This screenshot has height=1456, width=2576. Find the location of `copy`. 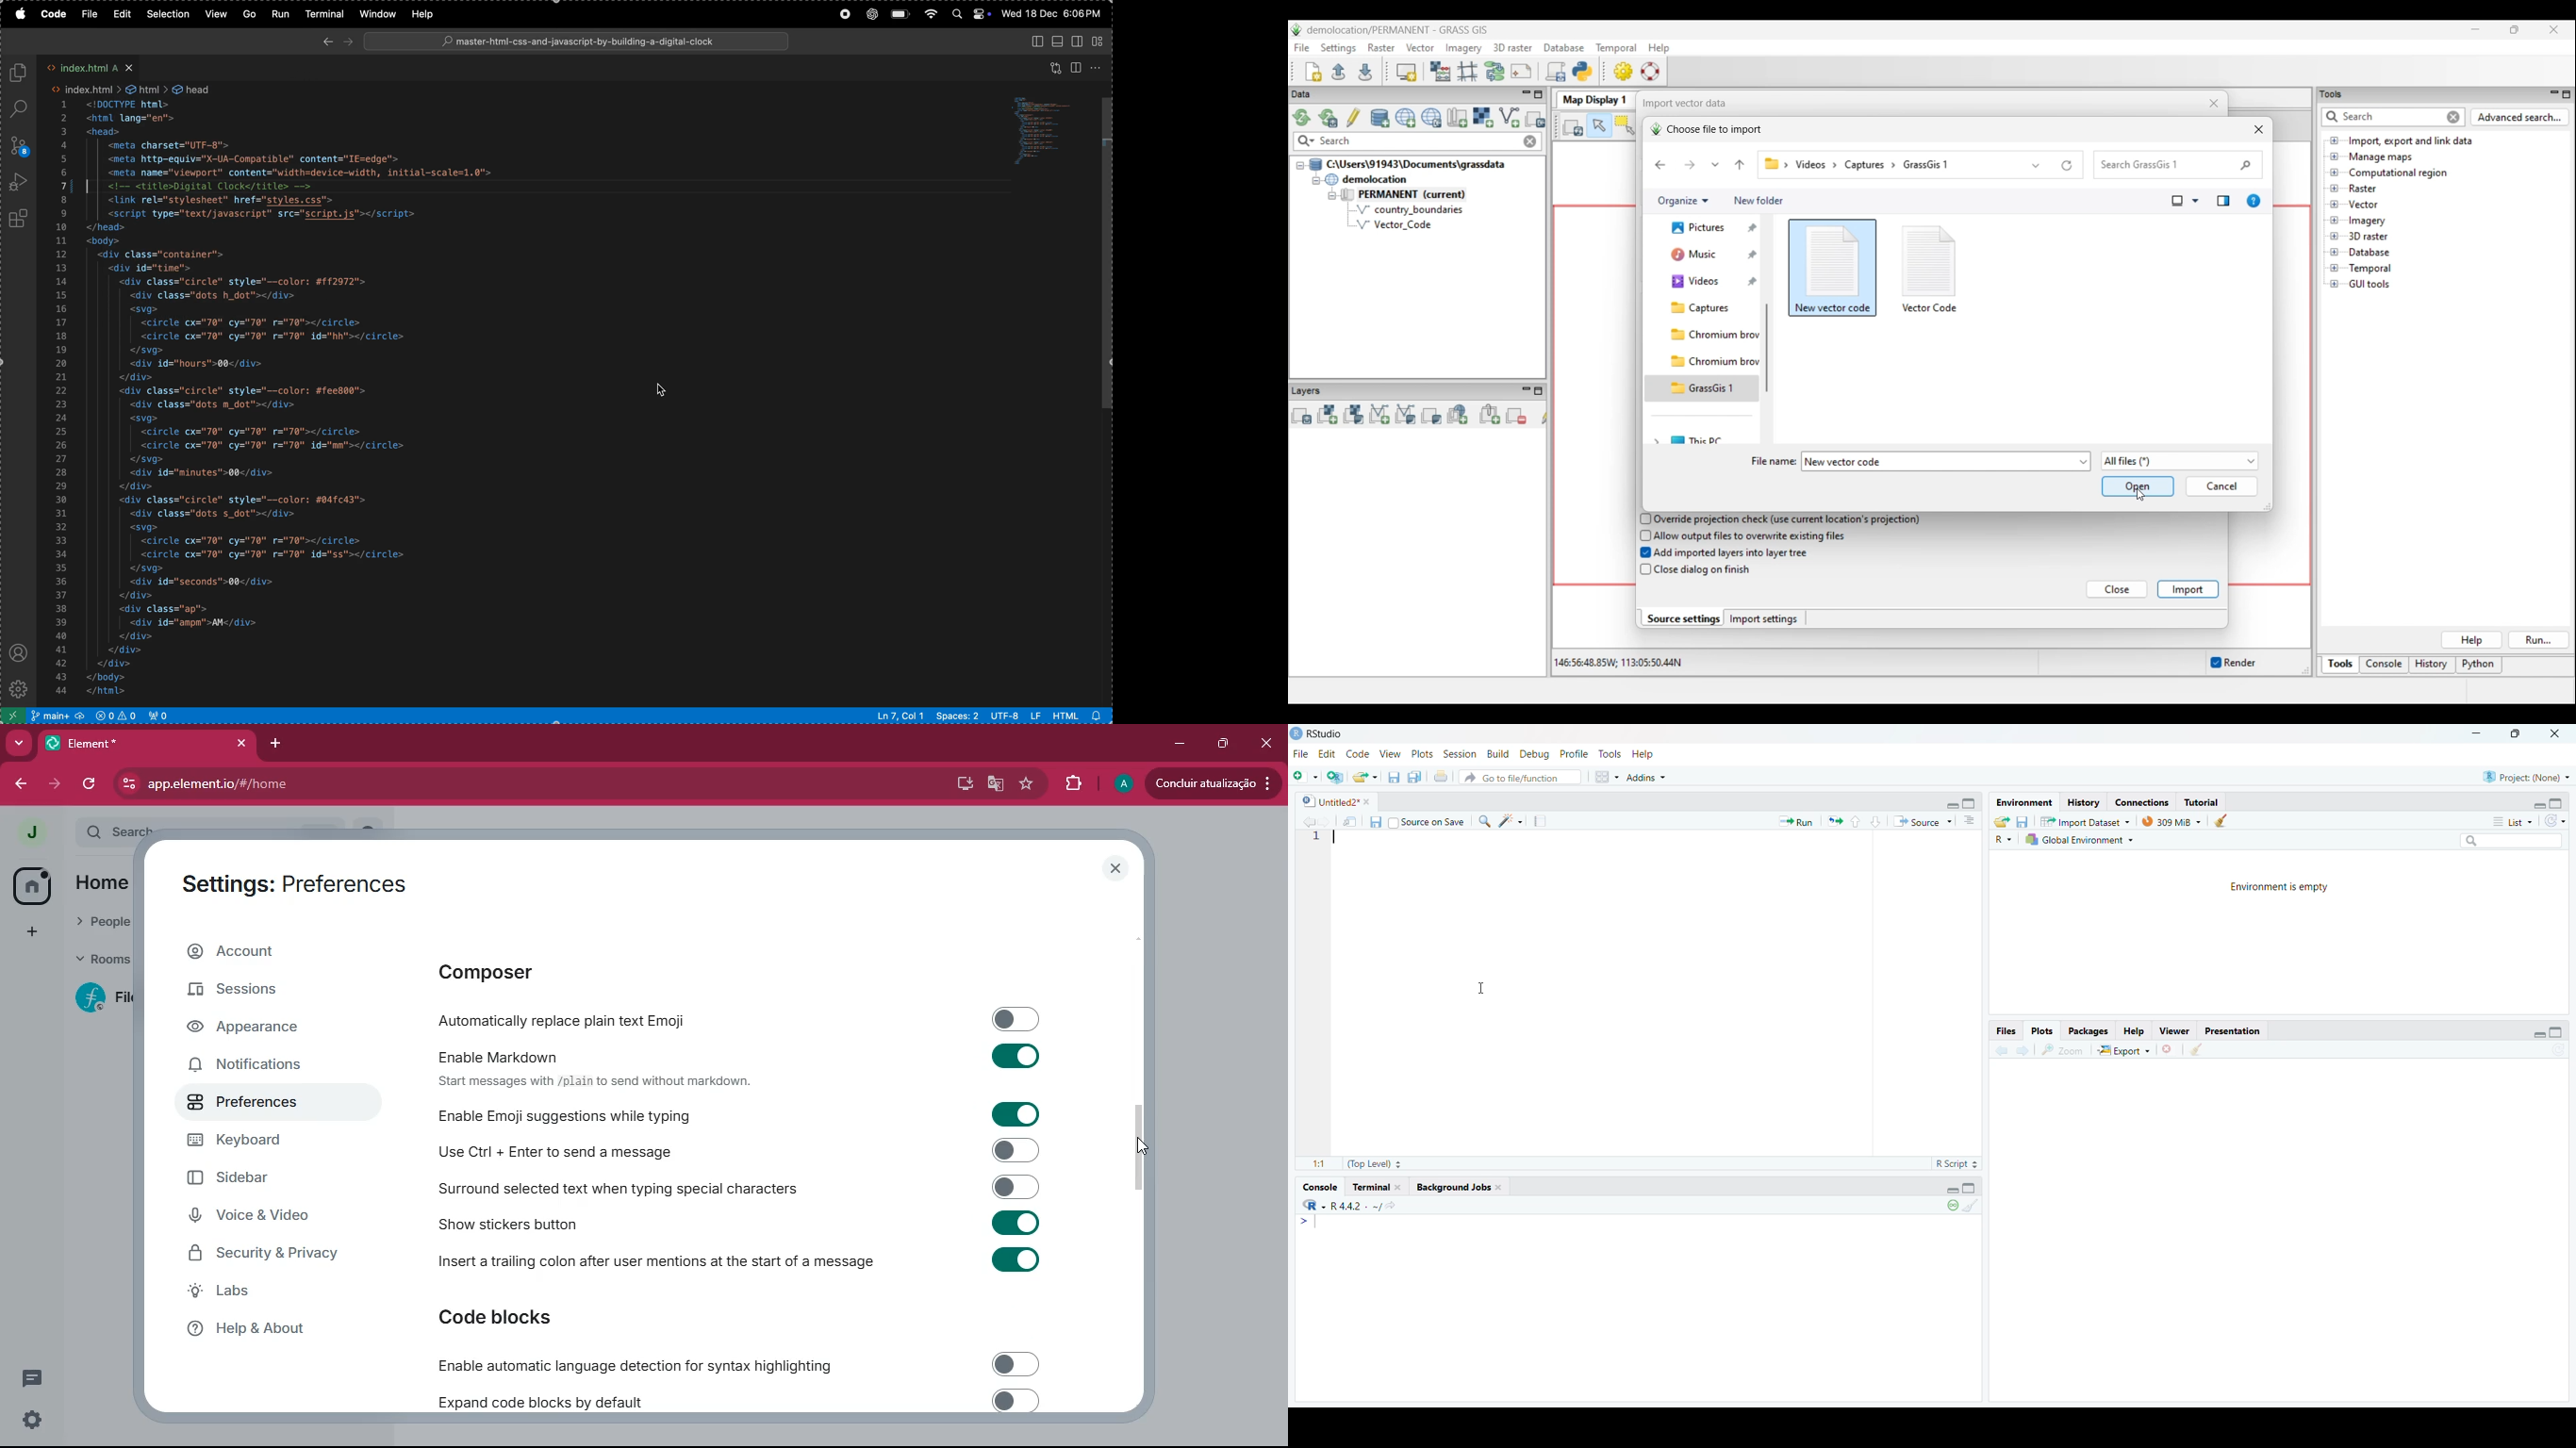

copy is located at coordinates (1412, 778).